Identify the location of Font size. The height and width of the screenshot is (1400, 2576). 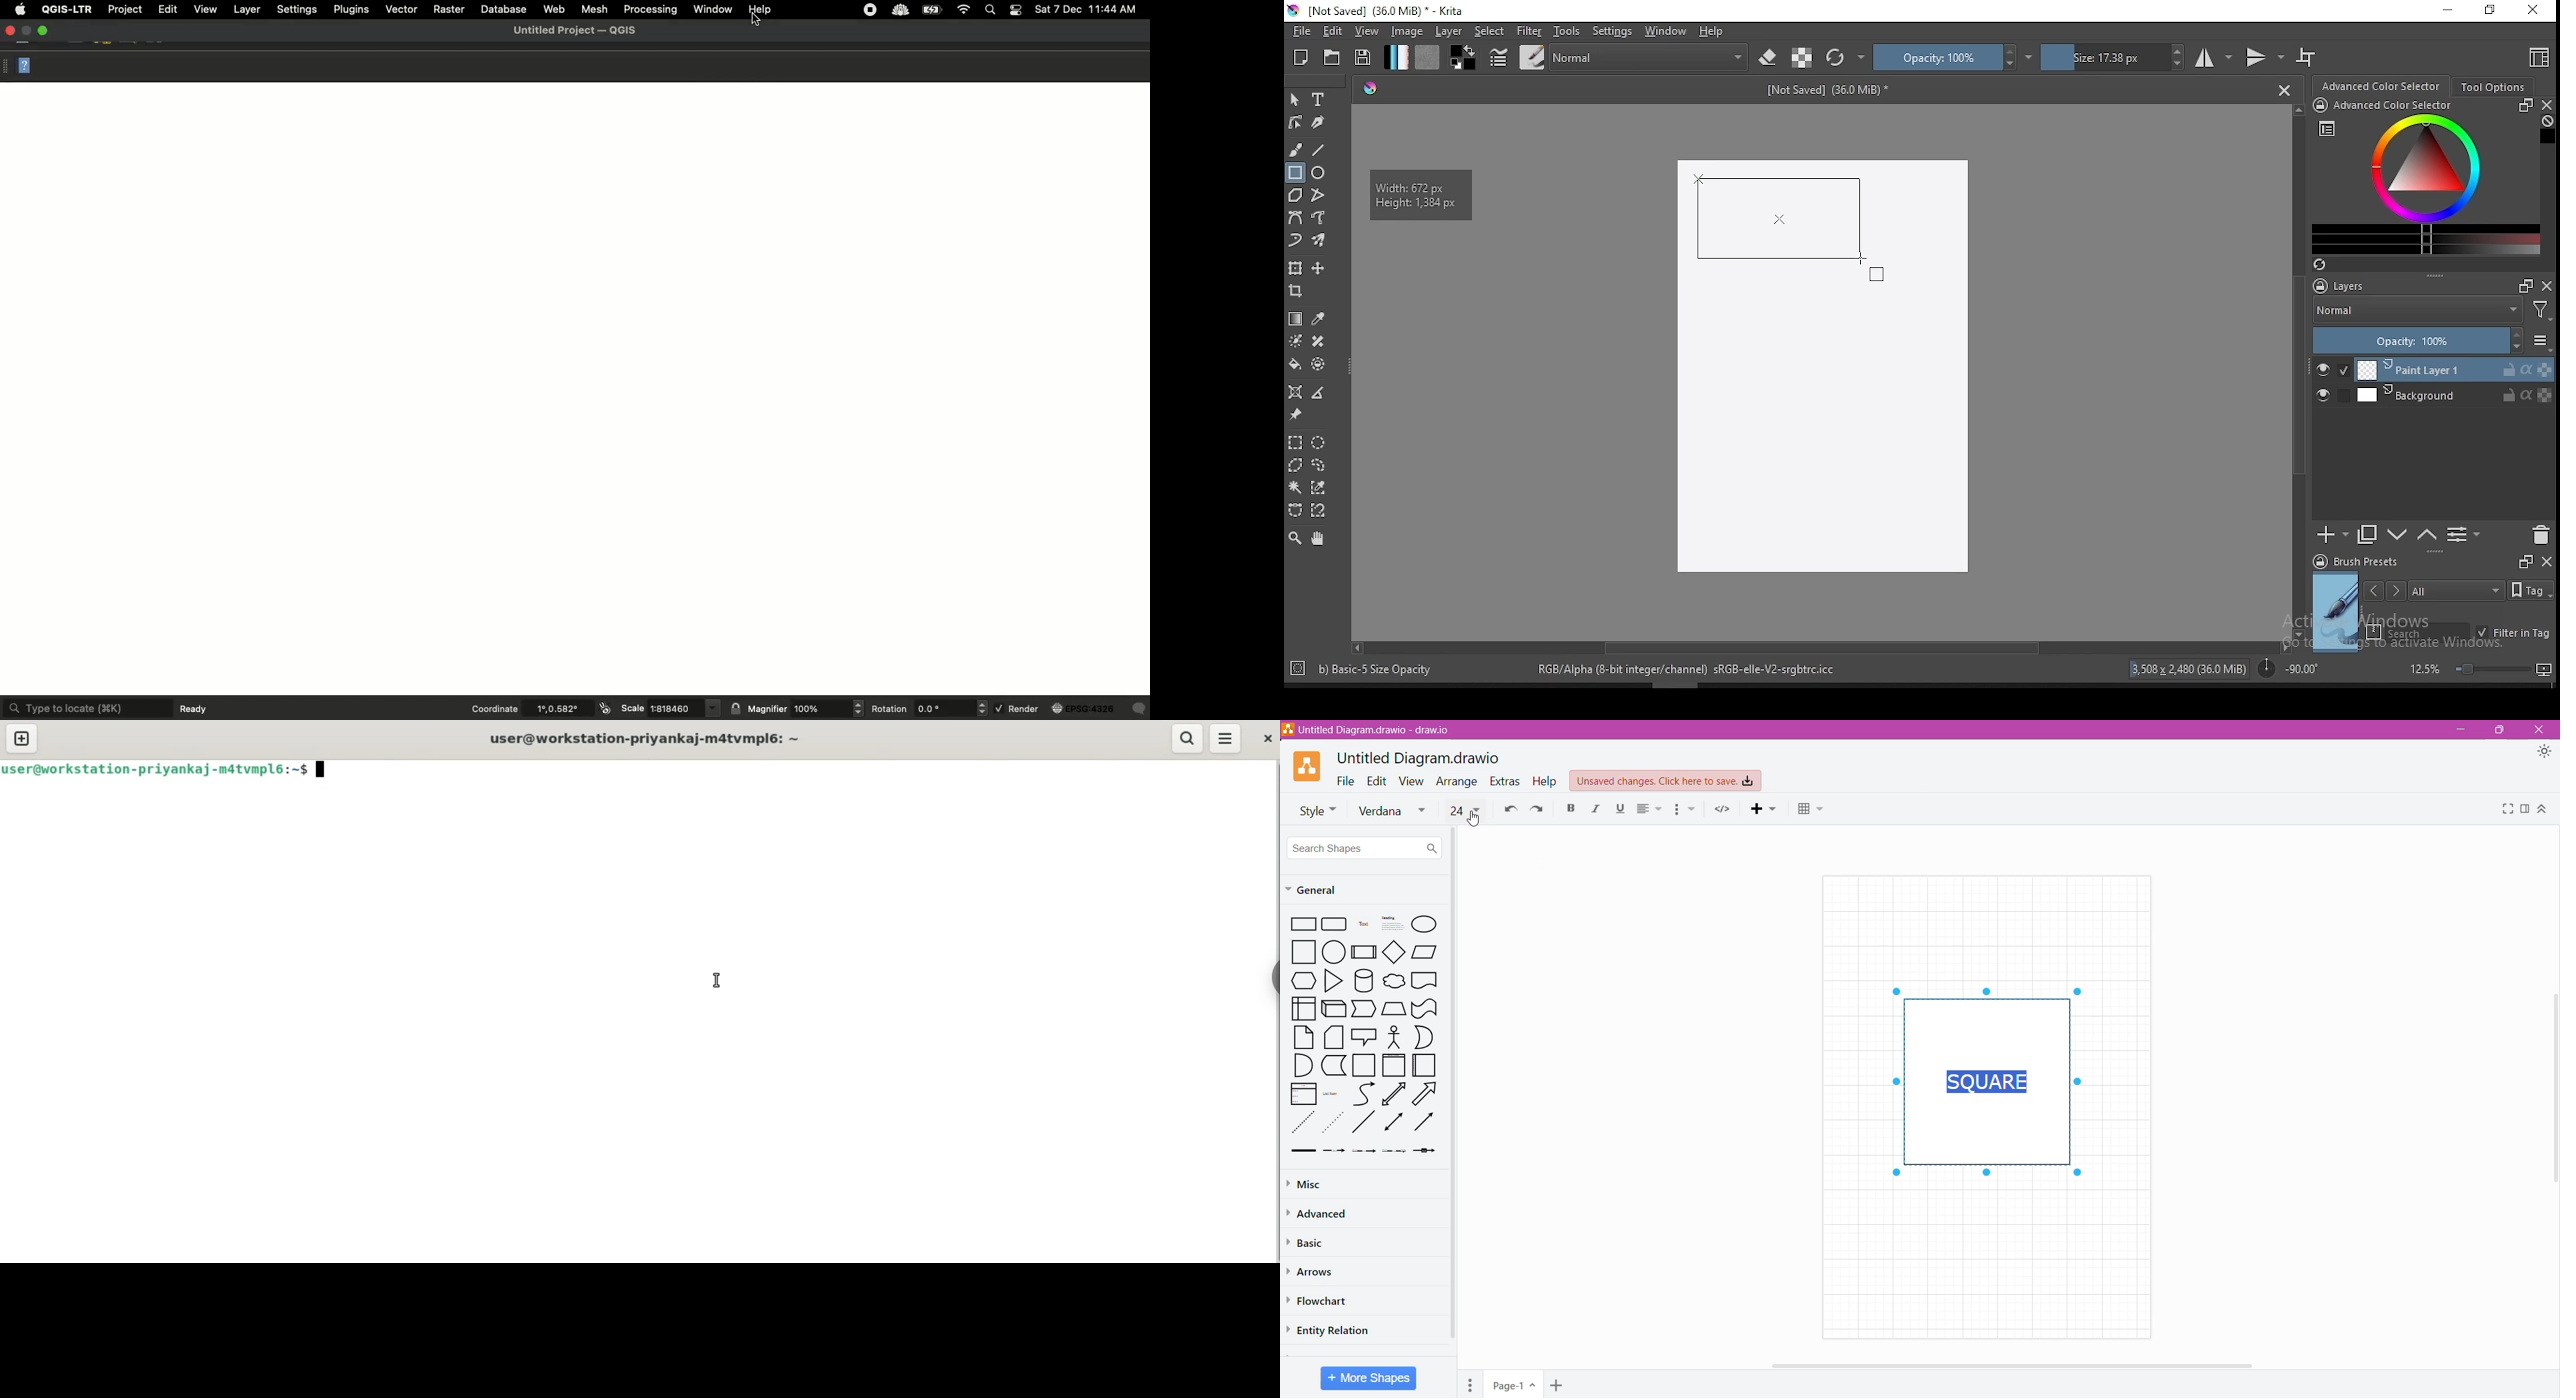
(1465, 809).